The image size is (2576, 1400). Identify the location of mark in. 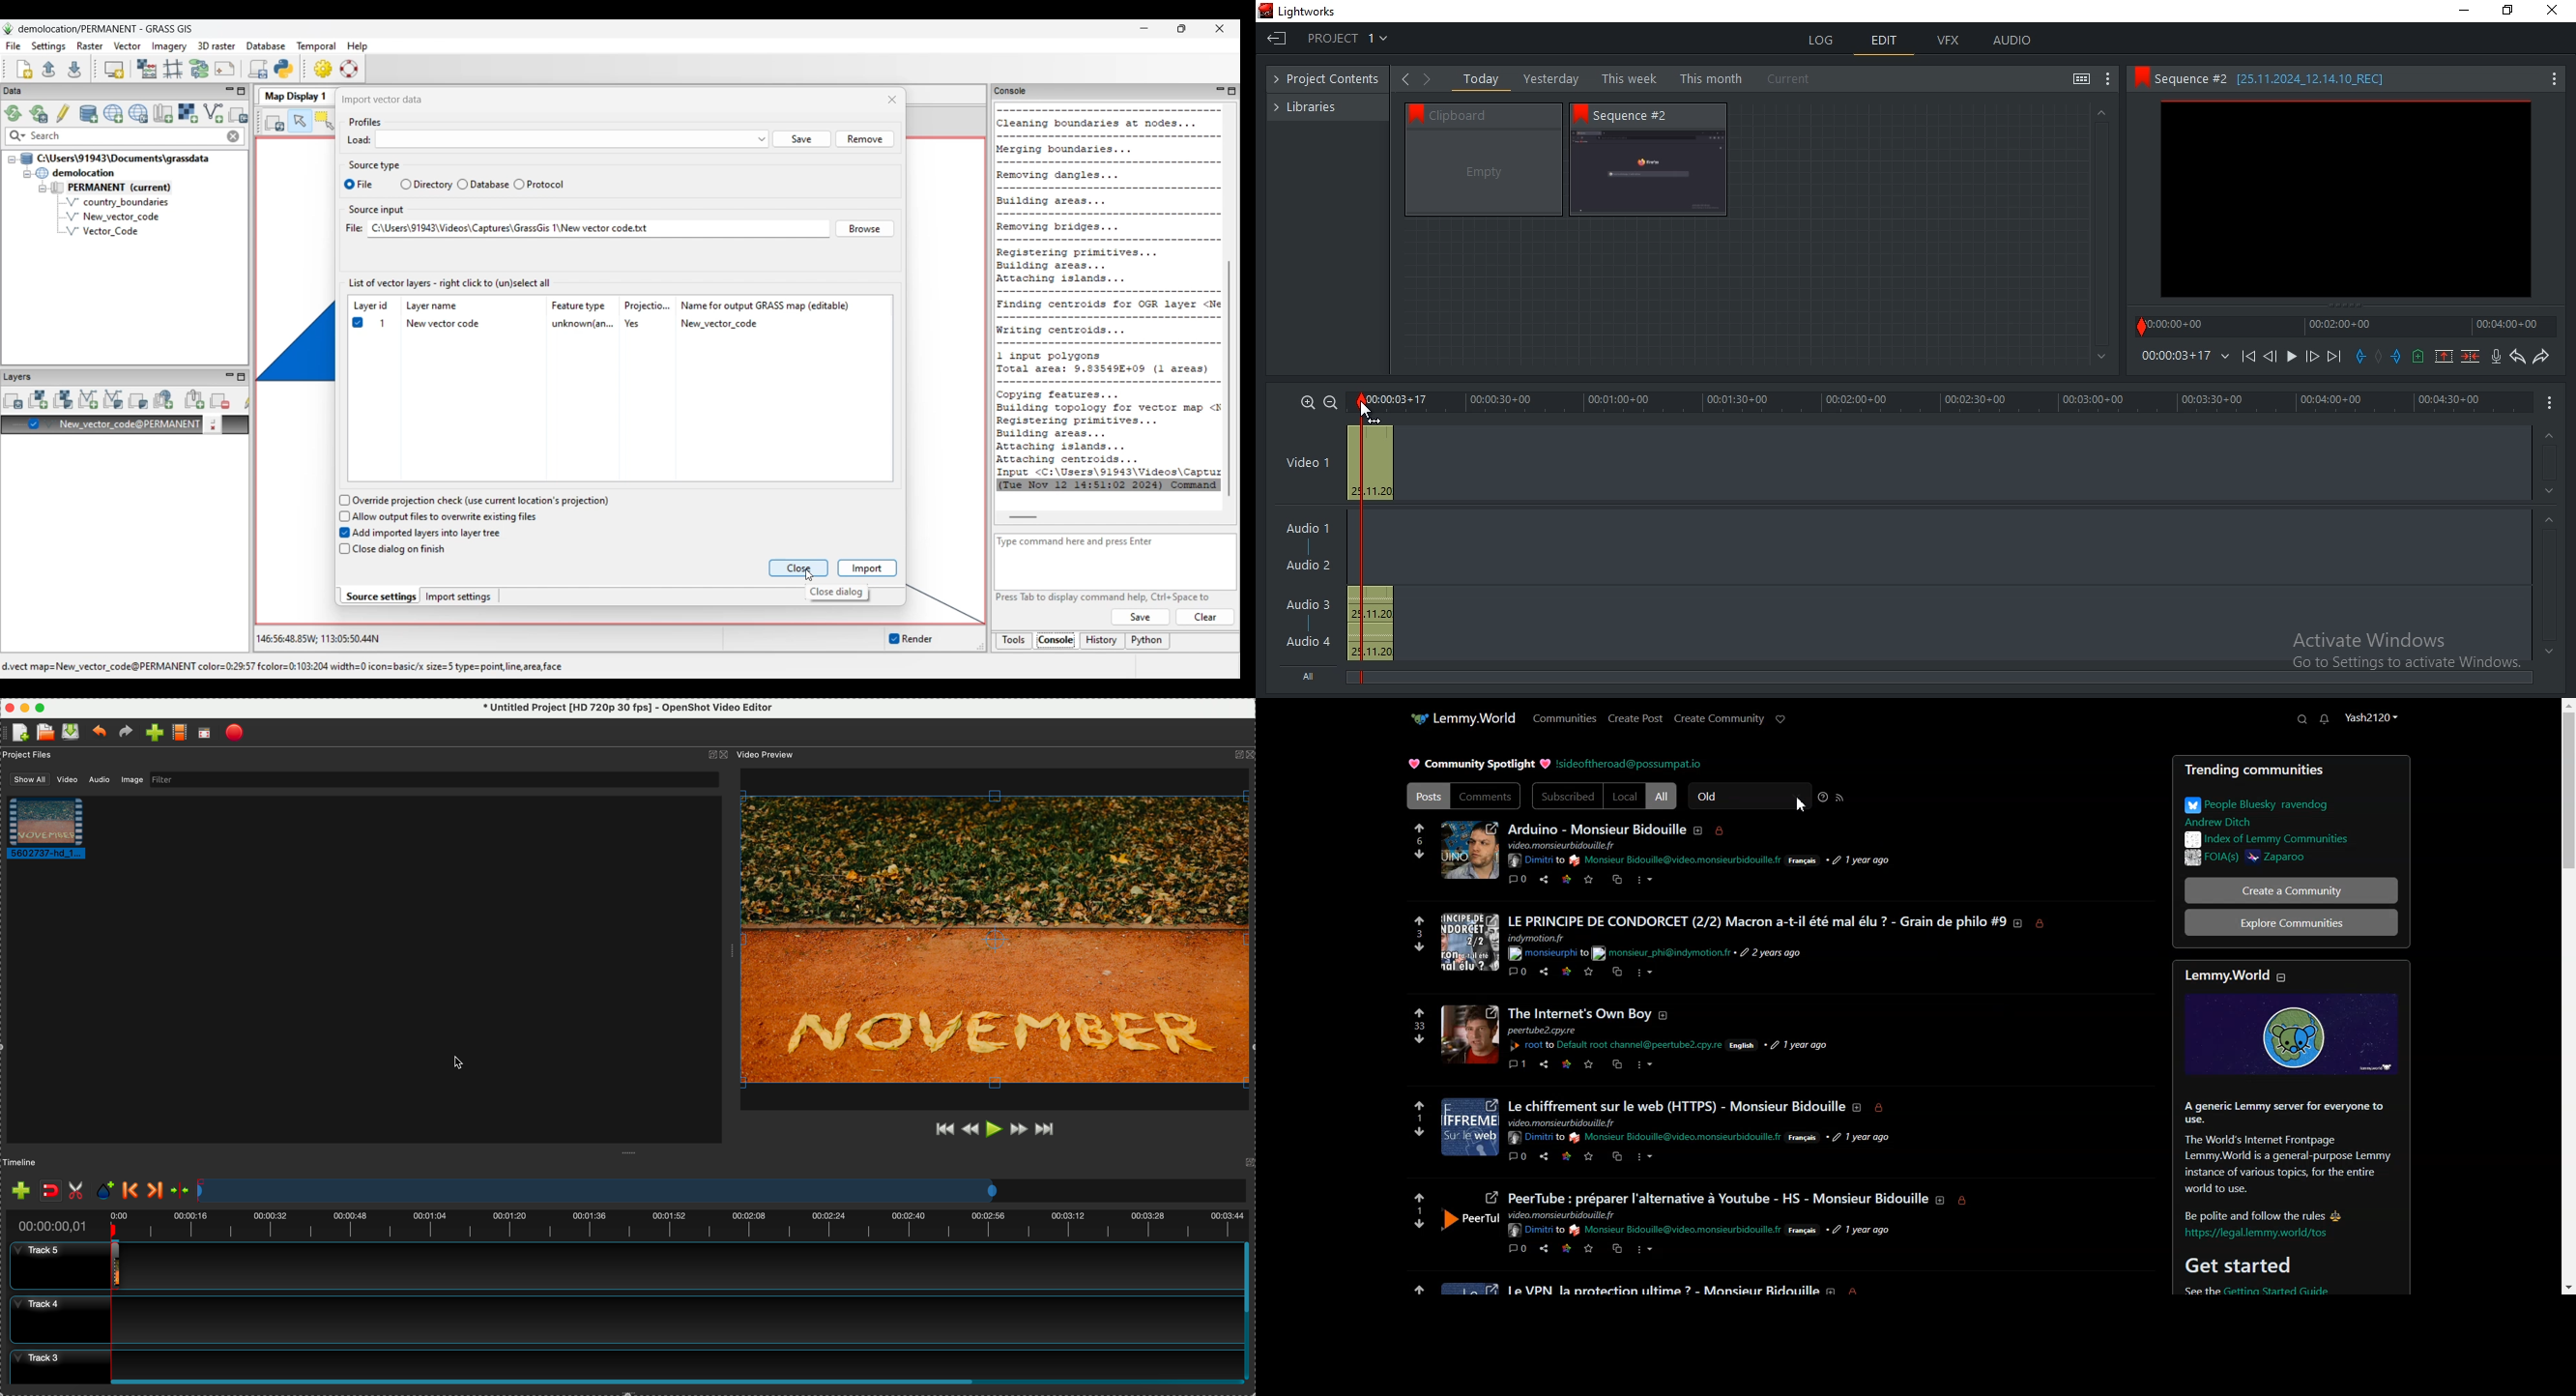
(2360, 356).